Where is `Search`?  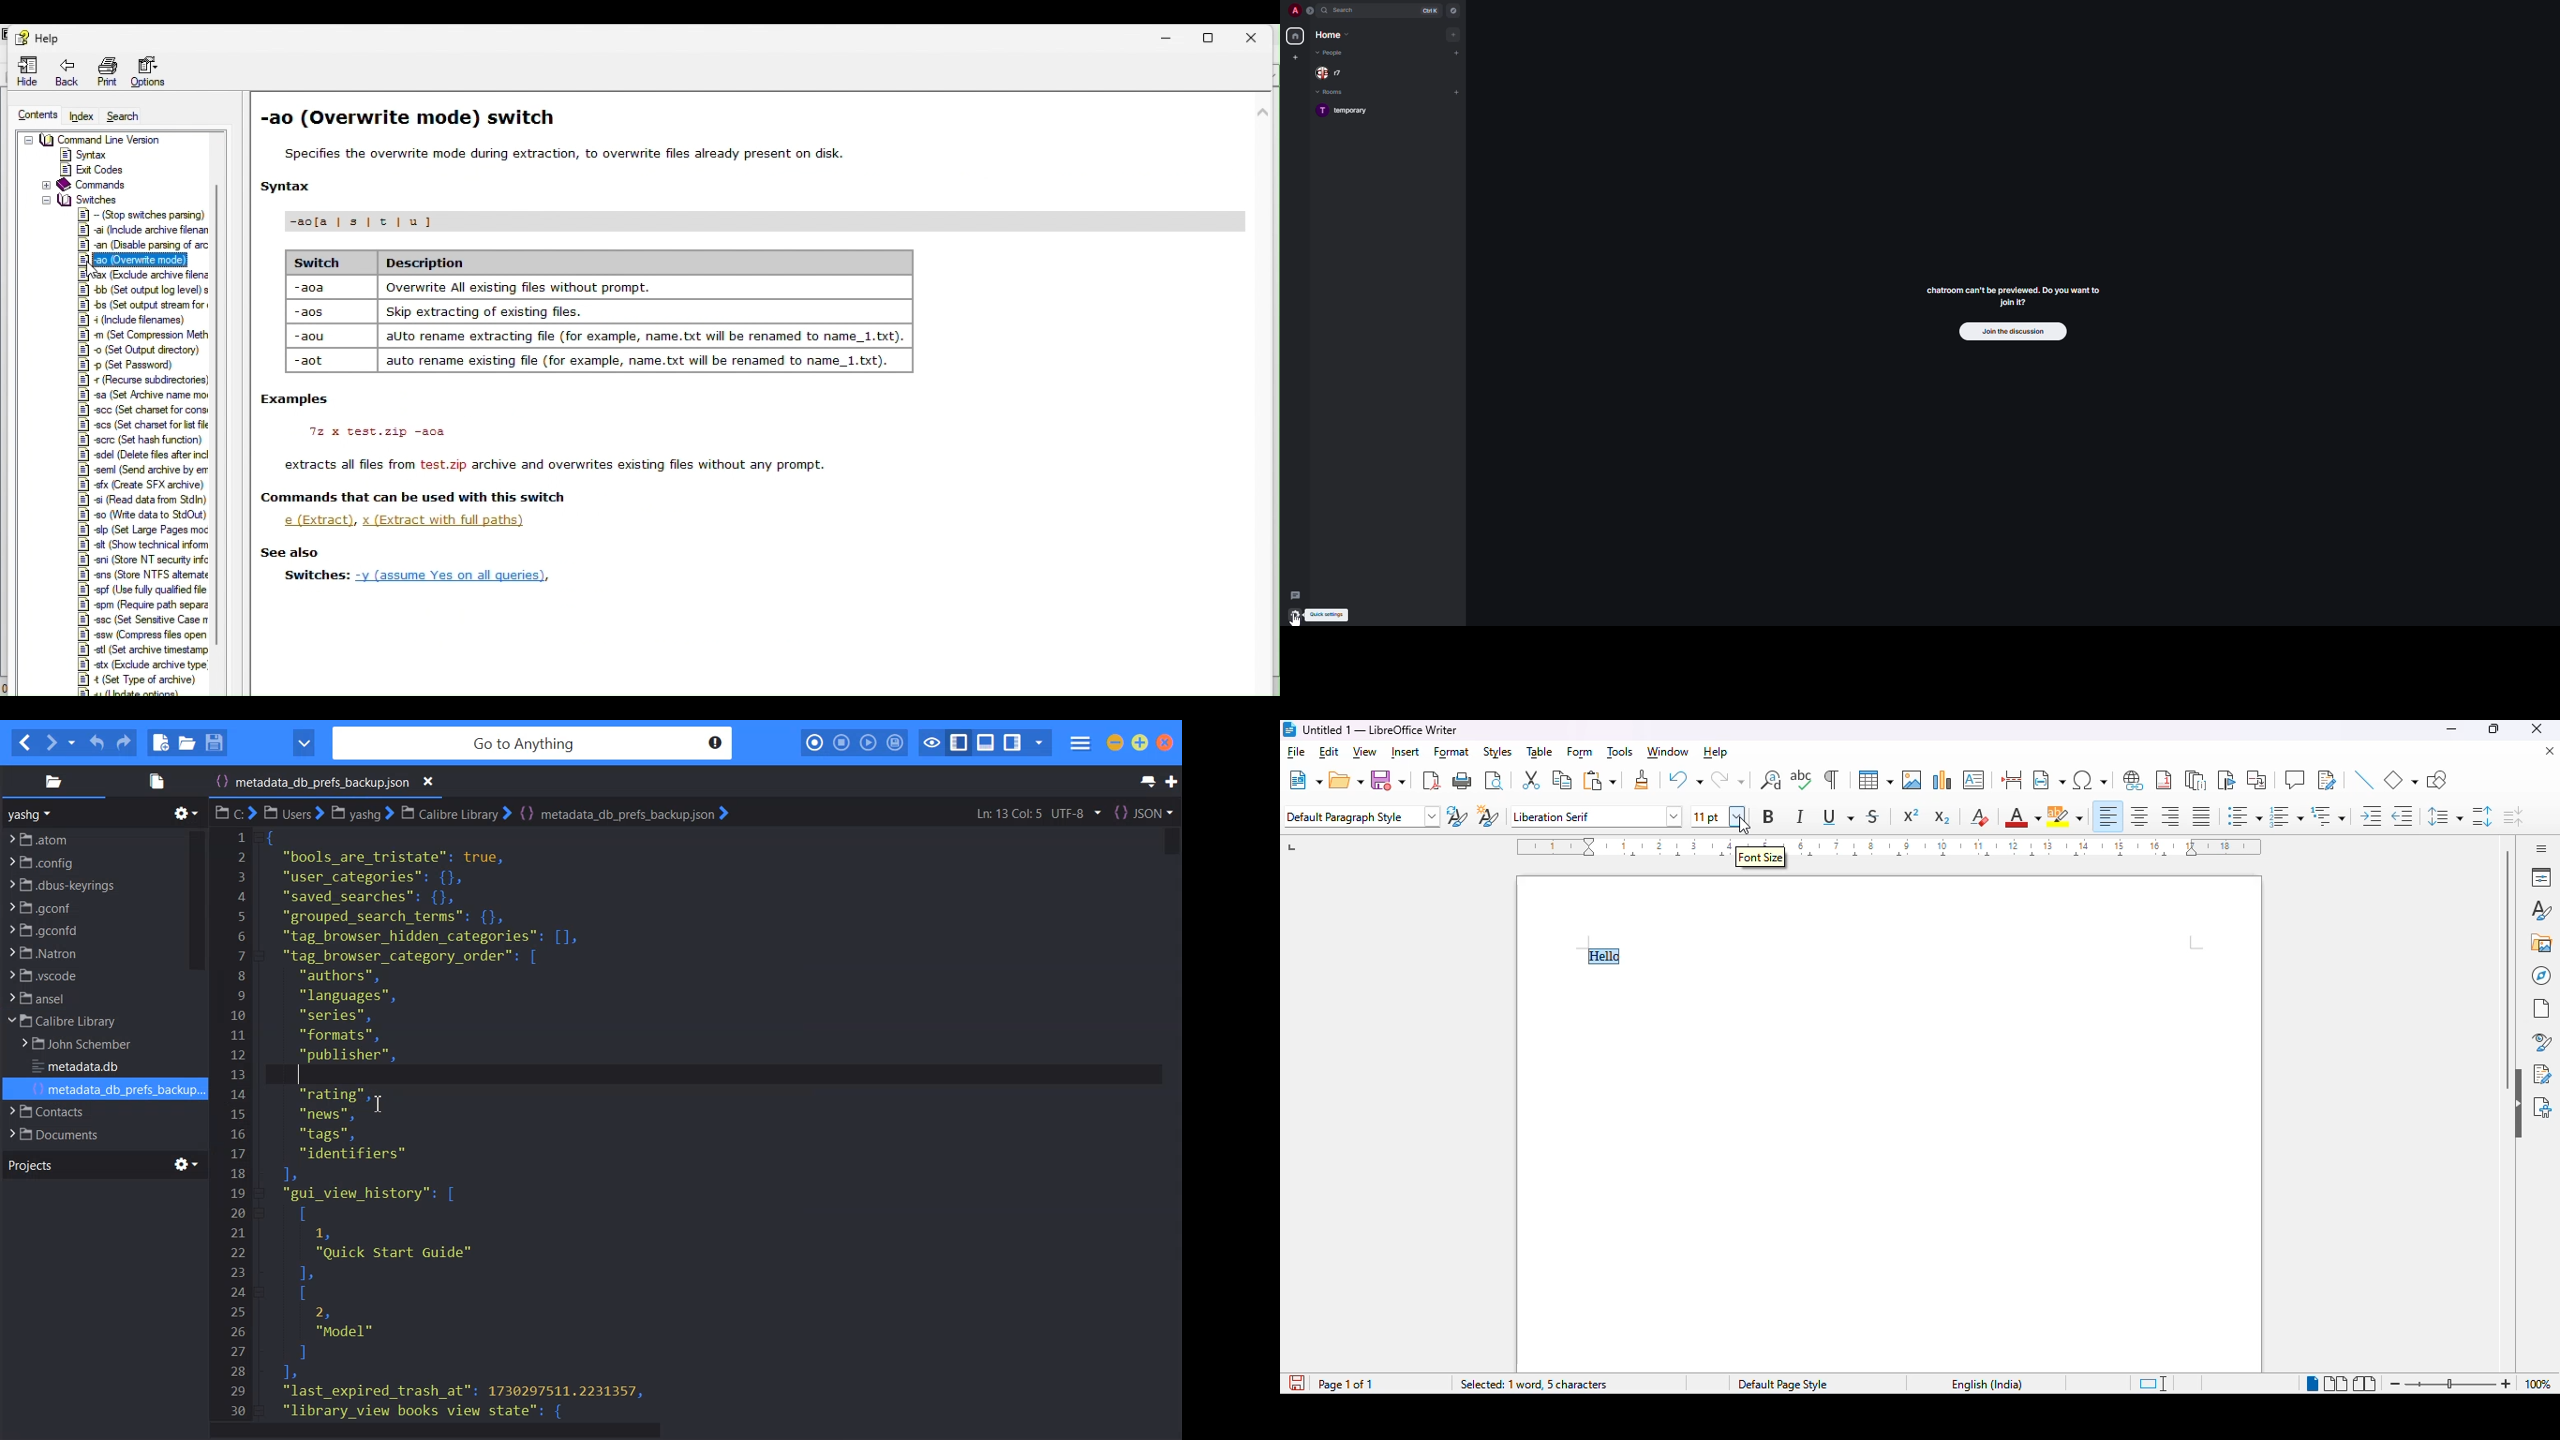
Search is located at coordinates (129, 117).